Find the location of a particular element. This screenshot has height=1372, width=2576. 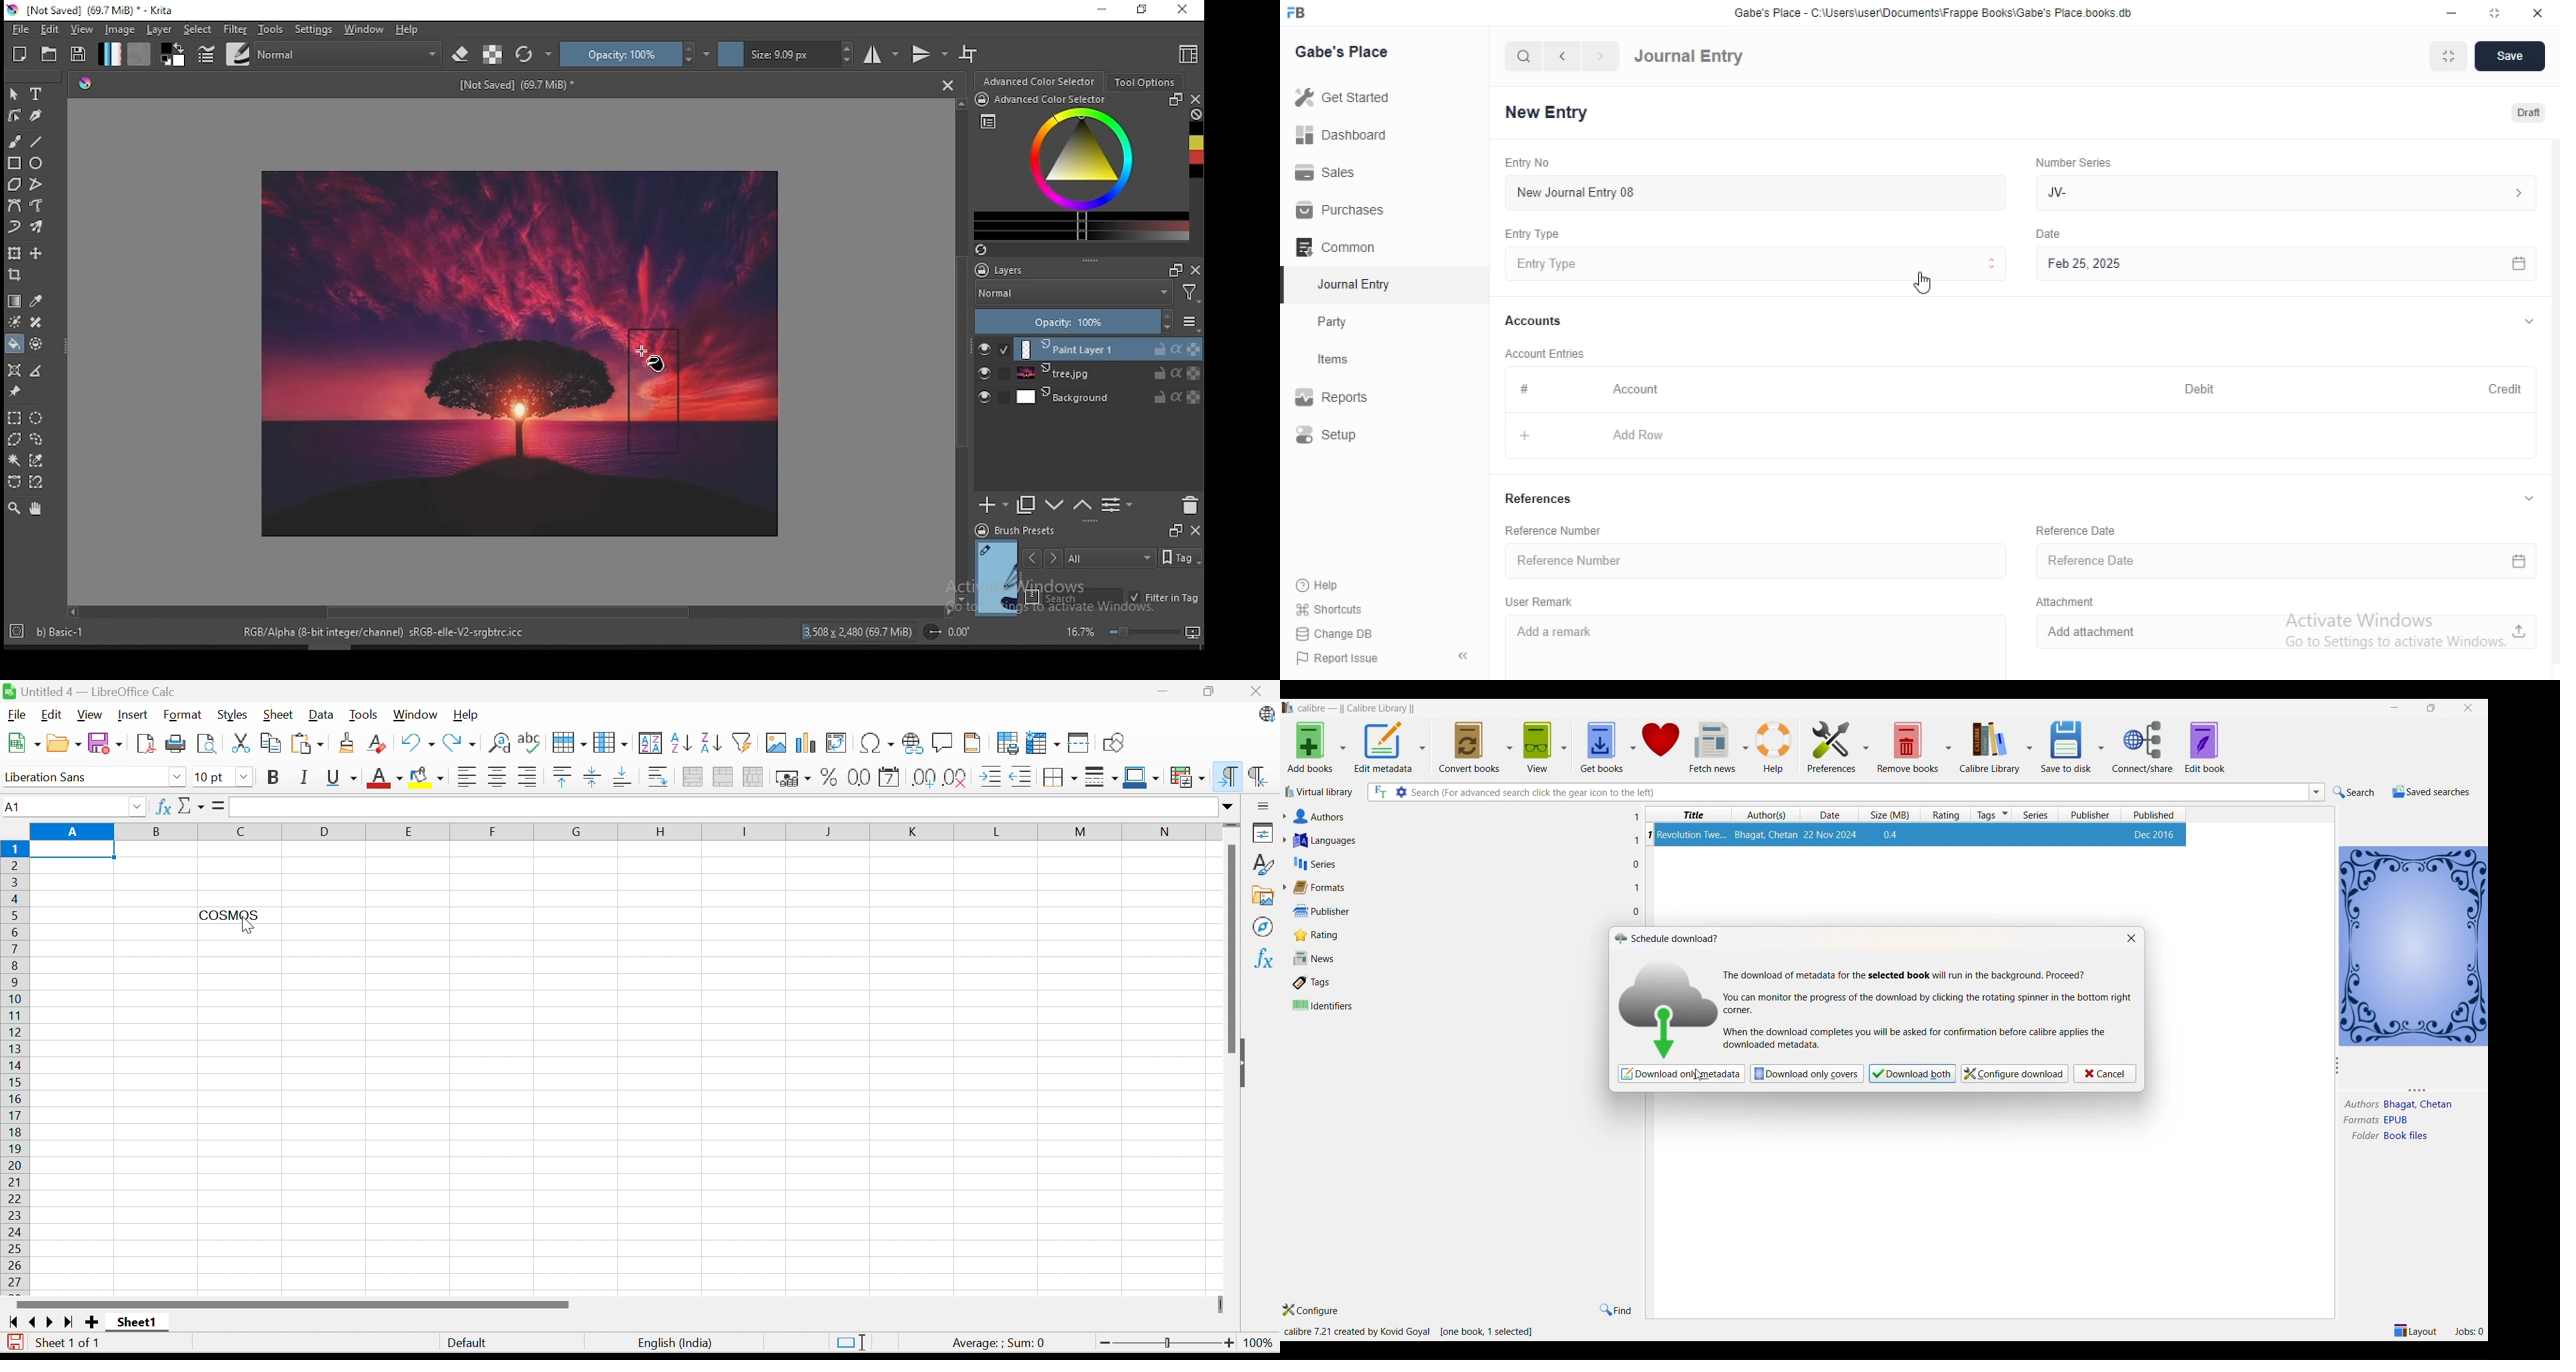

Gallery is located at coordinates (1265, 897).